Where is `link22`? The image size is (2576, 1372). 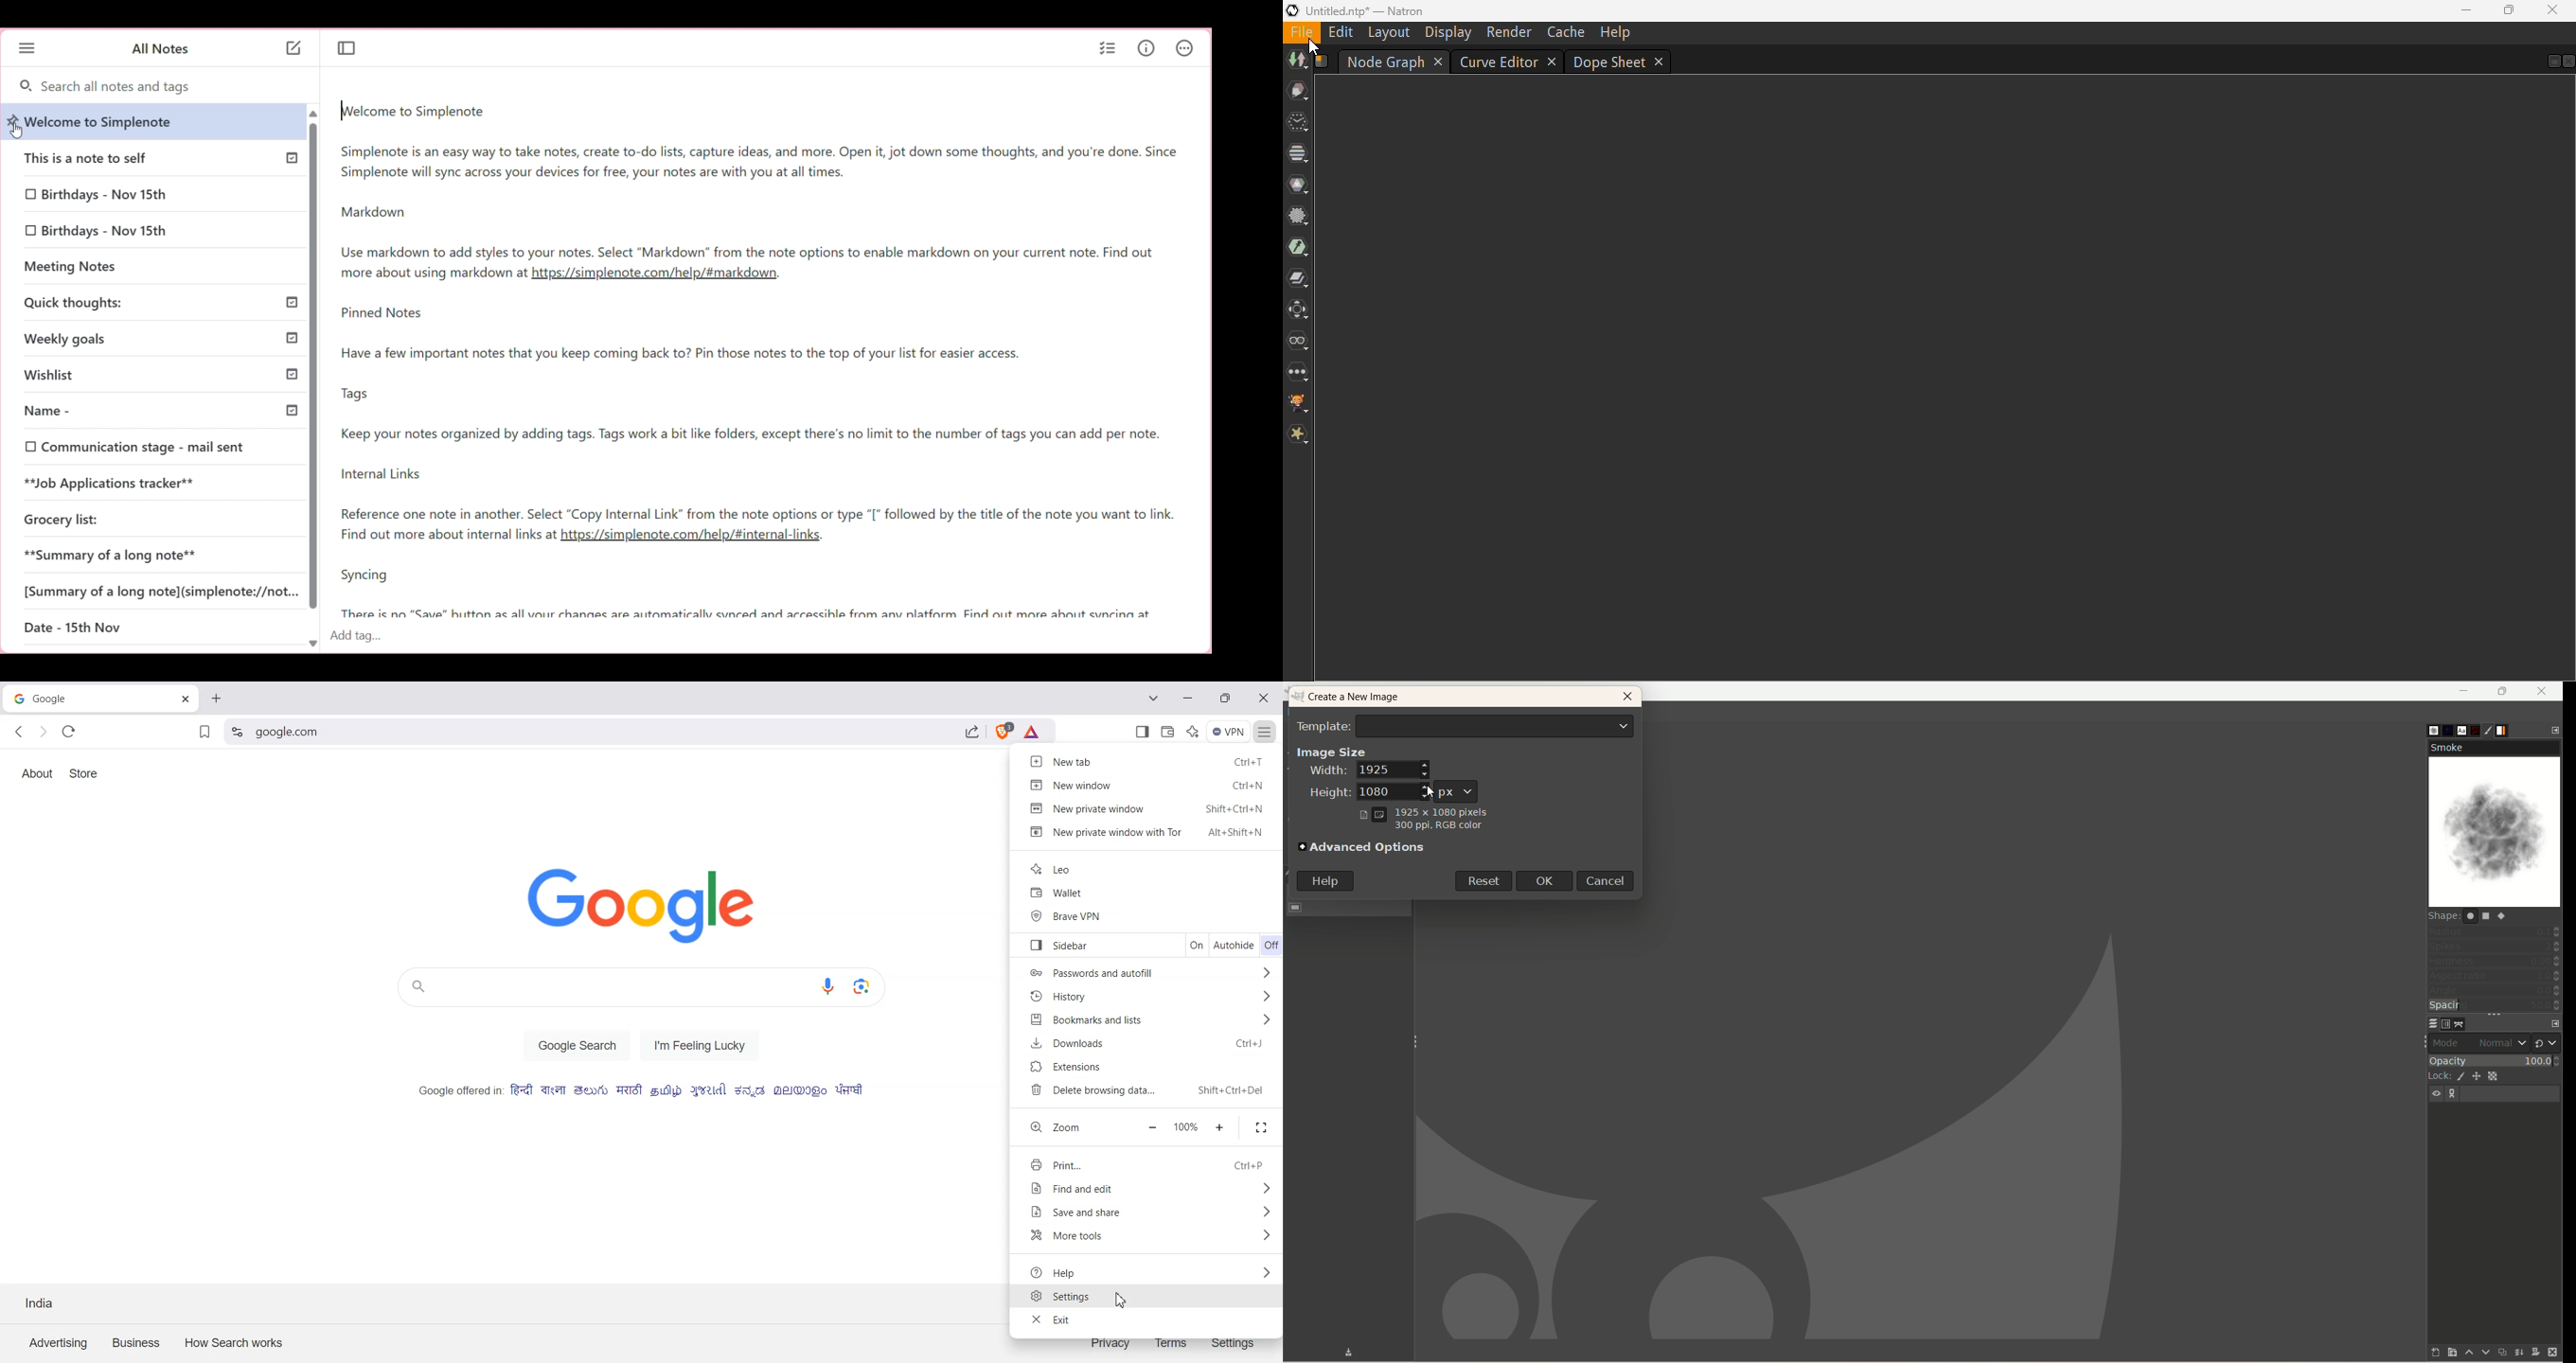
link22 is located at coordinates (702, 536).